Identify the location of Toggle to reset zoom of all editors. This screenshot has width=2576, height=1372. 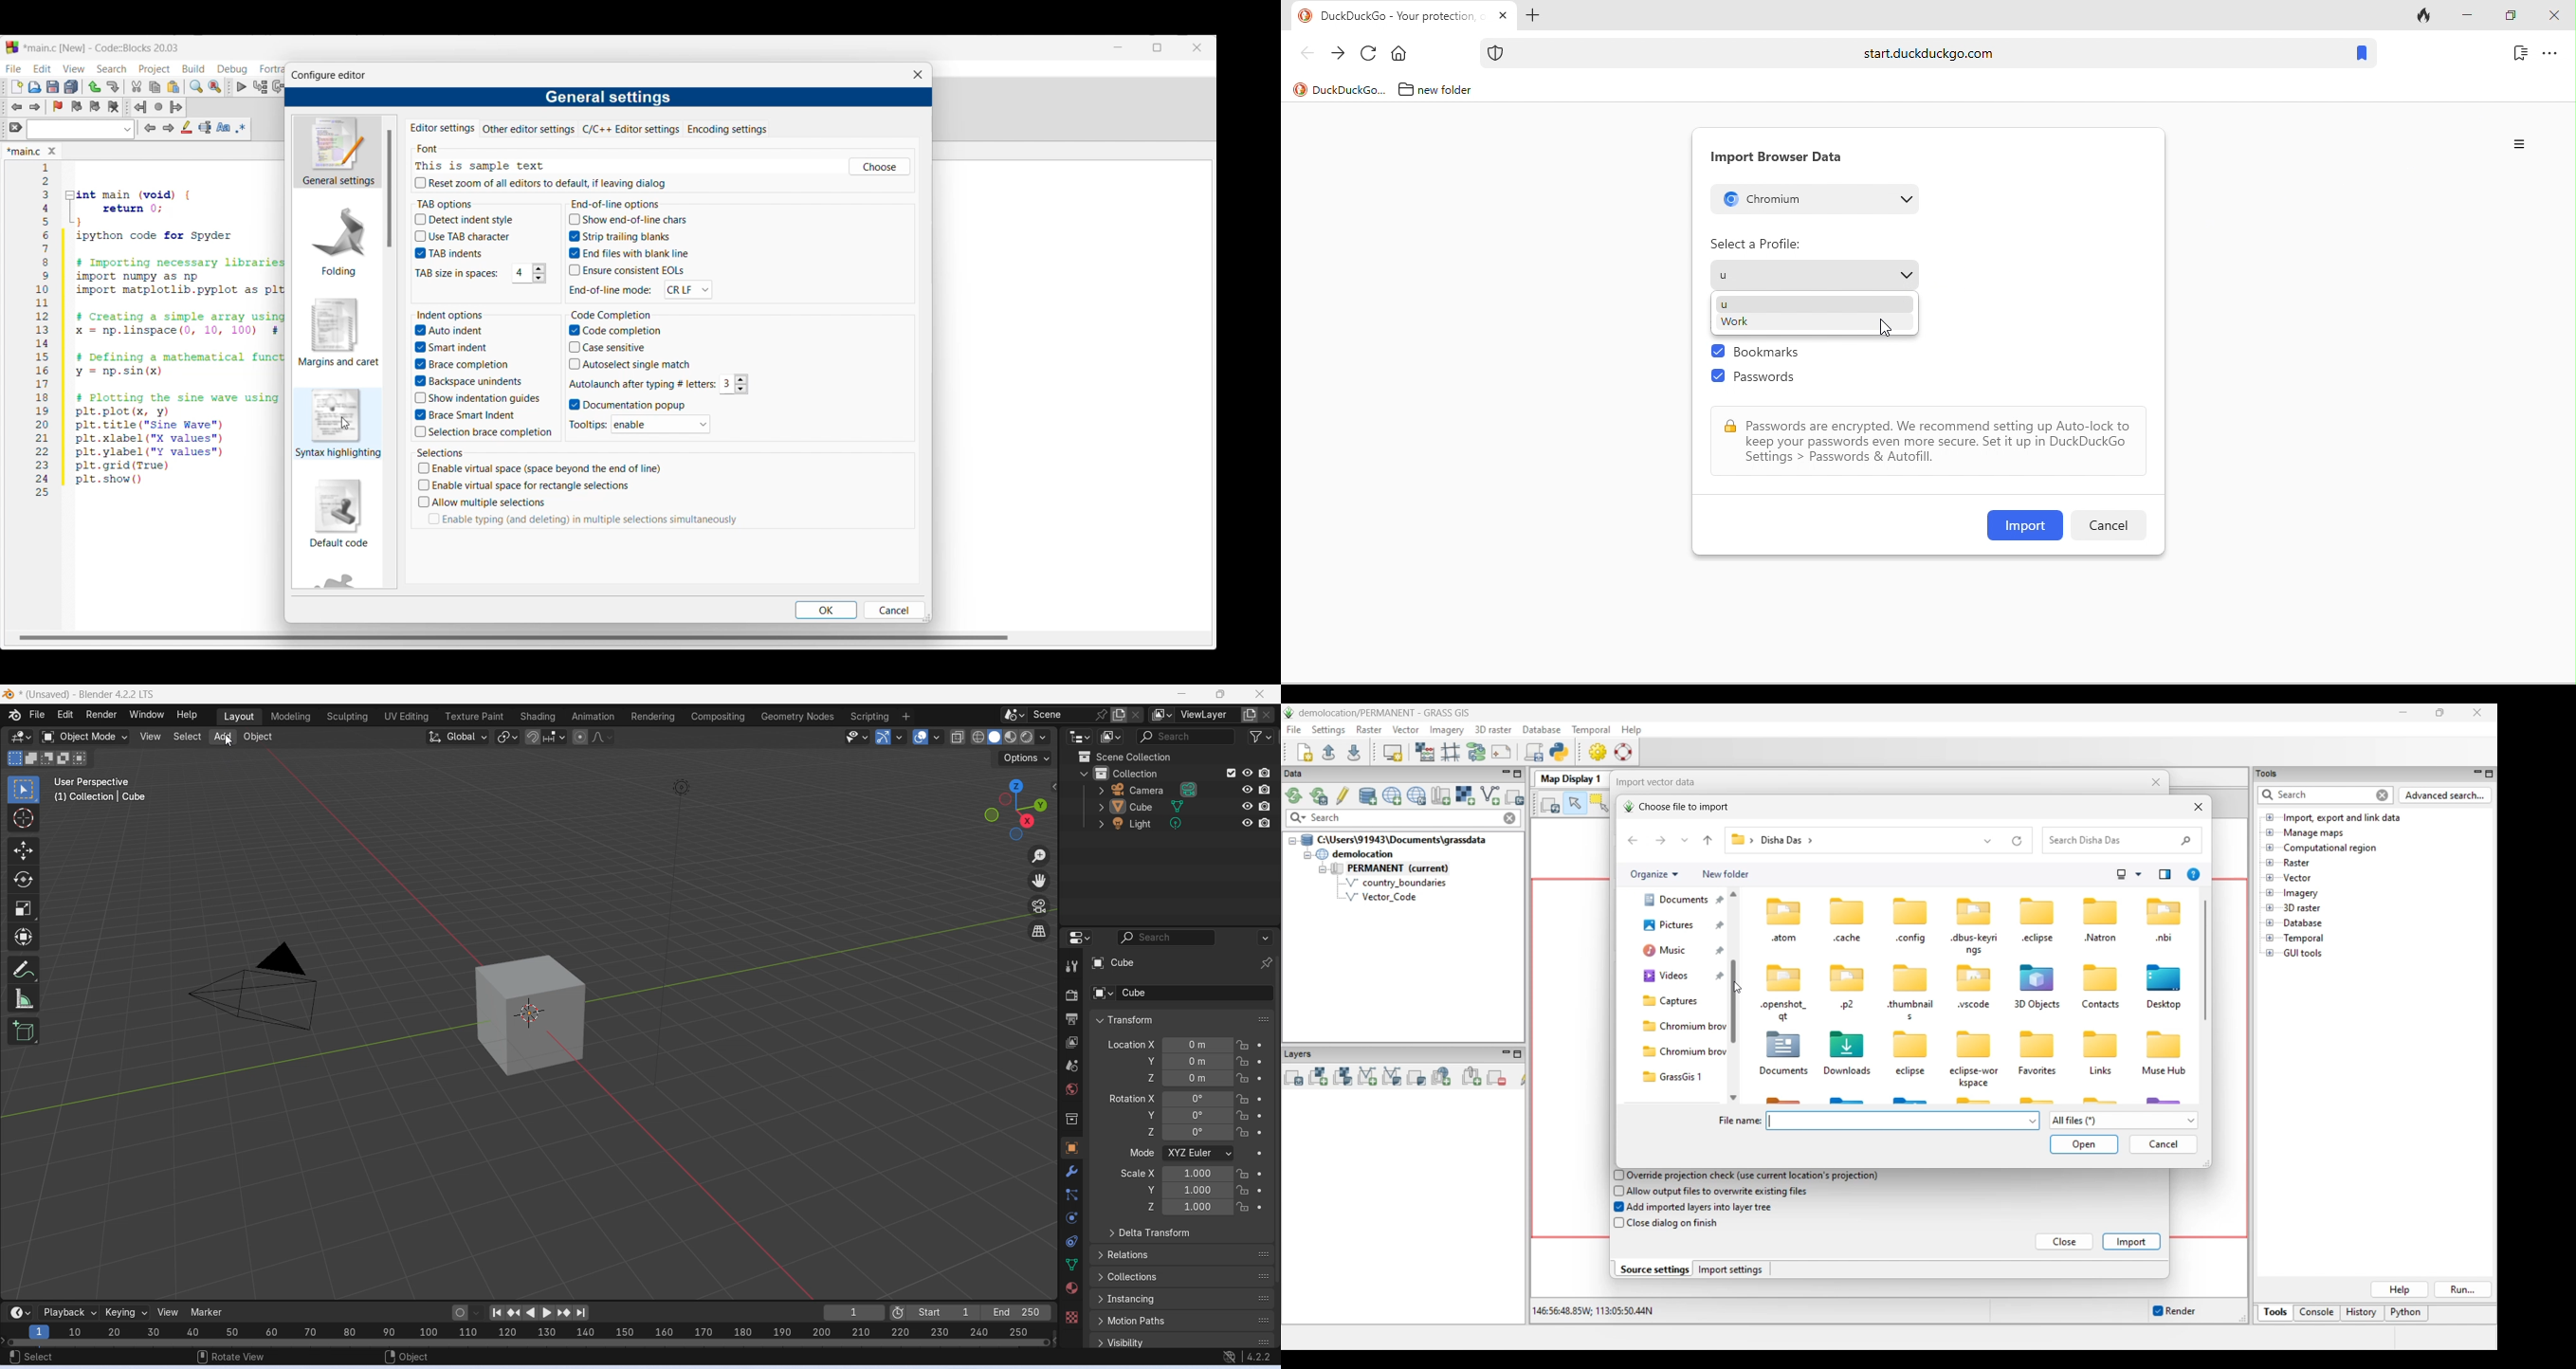
(541, 183).